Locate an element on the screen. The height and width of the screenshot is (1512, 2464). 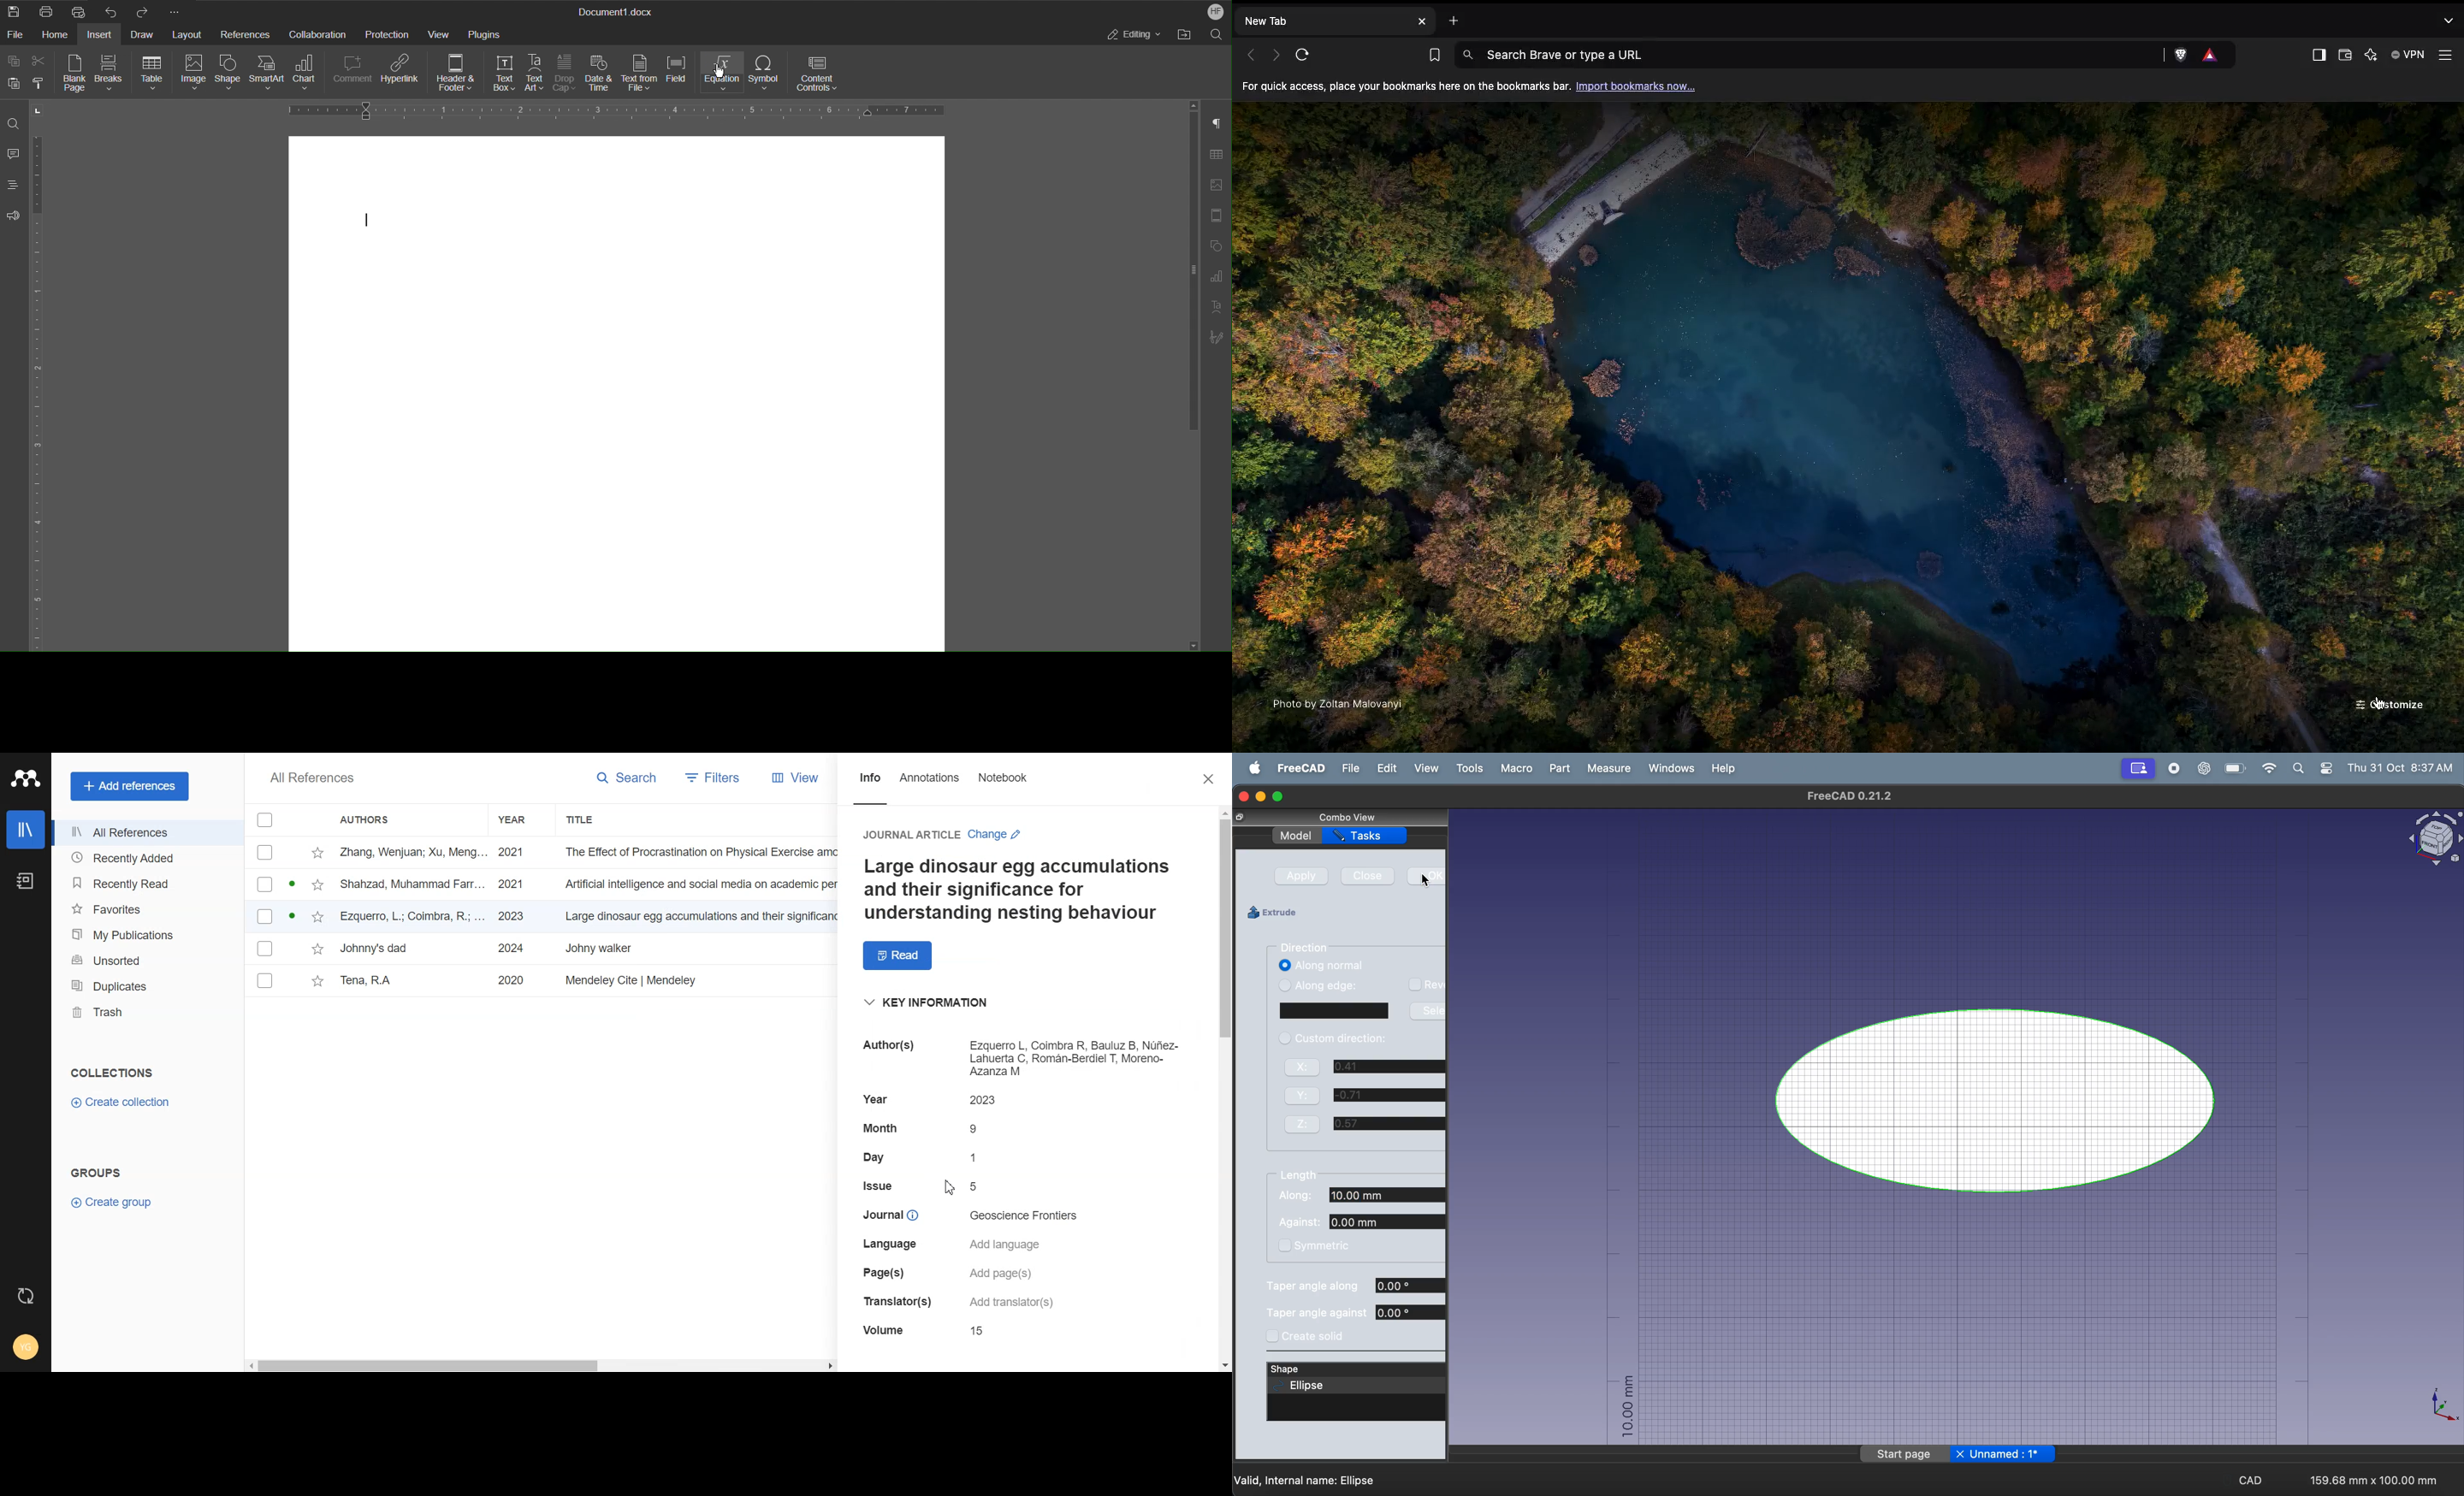
details is located at coordinates (1014, 1302).